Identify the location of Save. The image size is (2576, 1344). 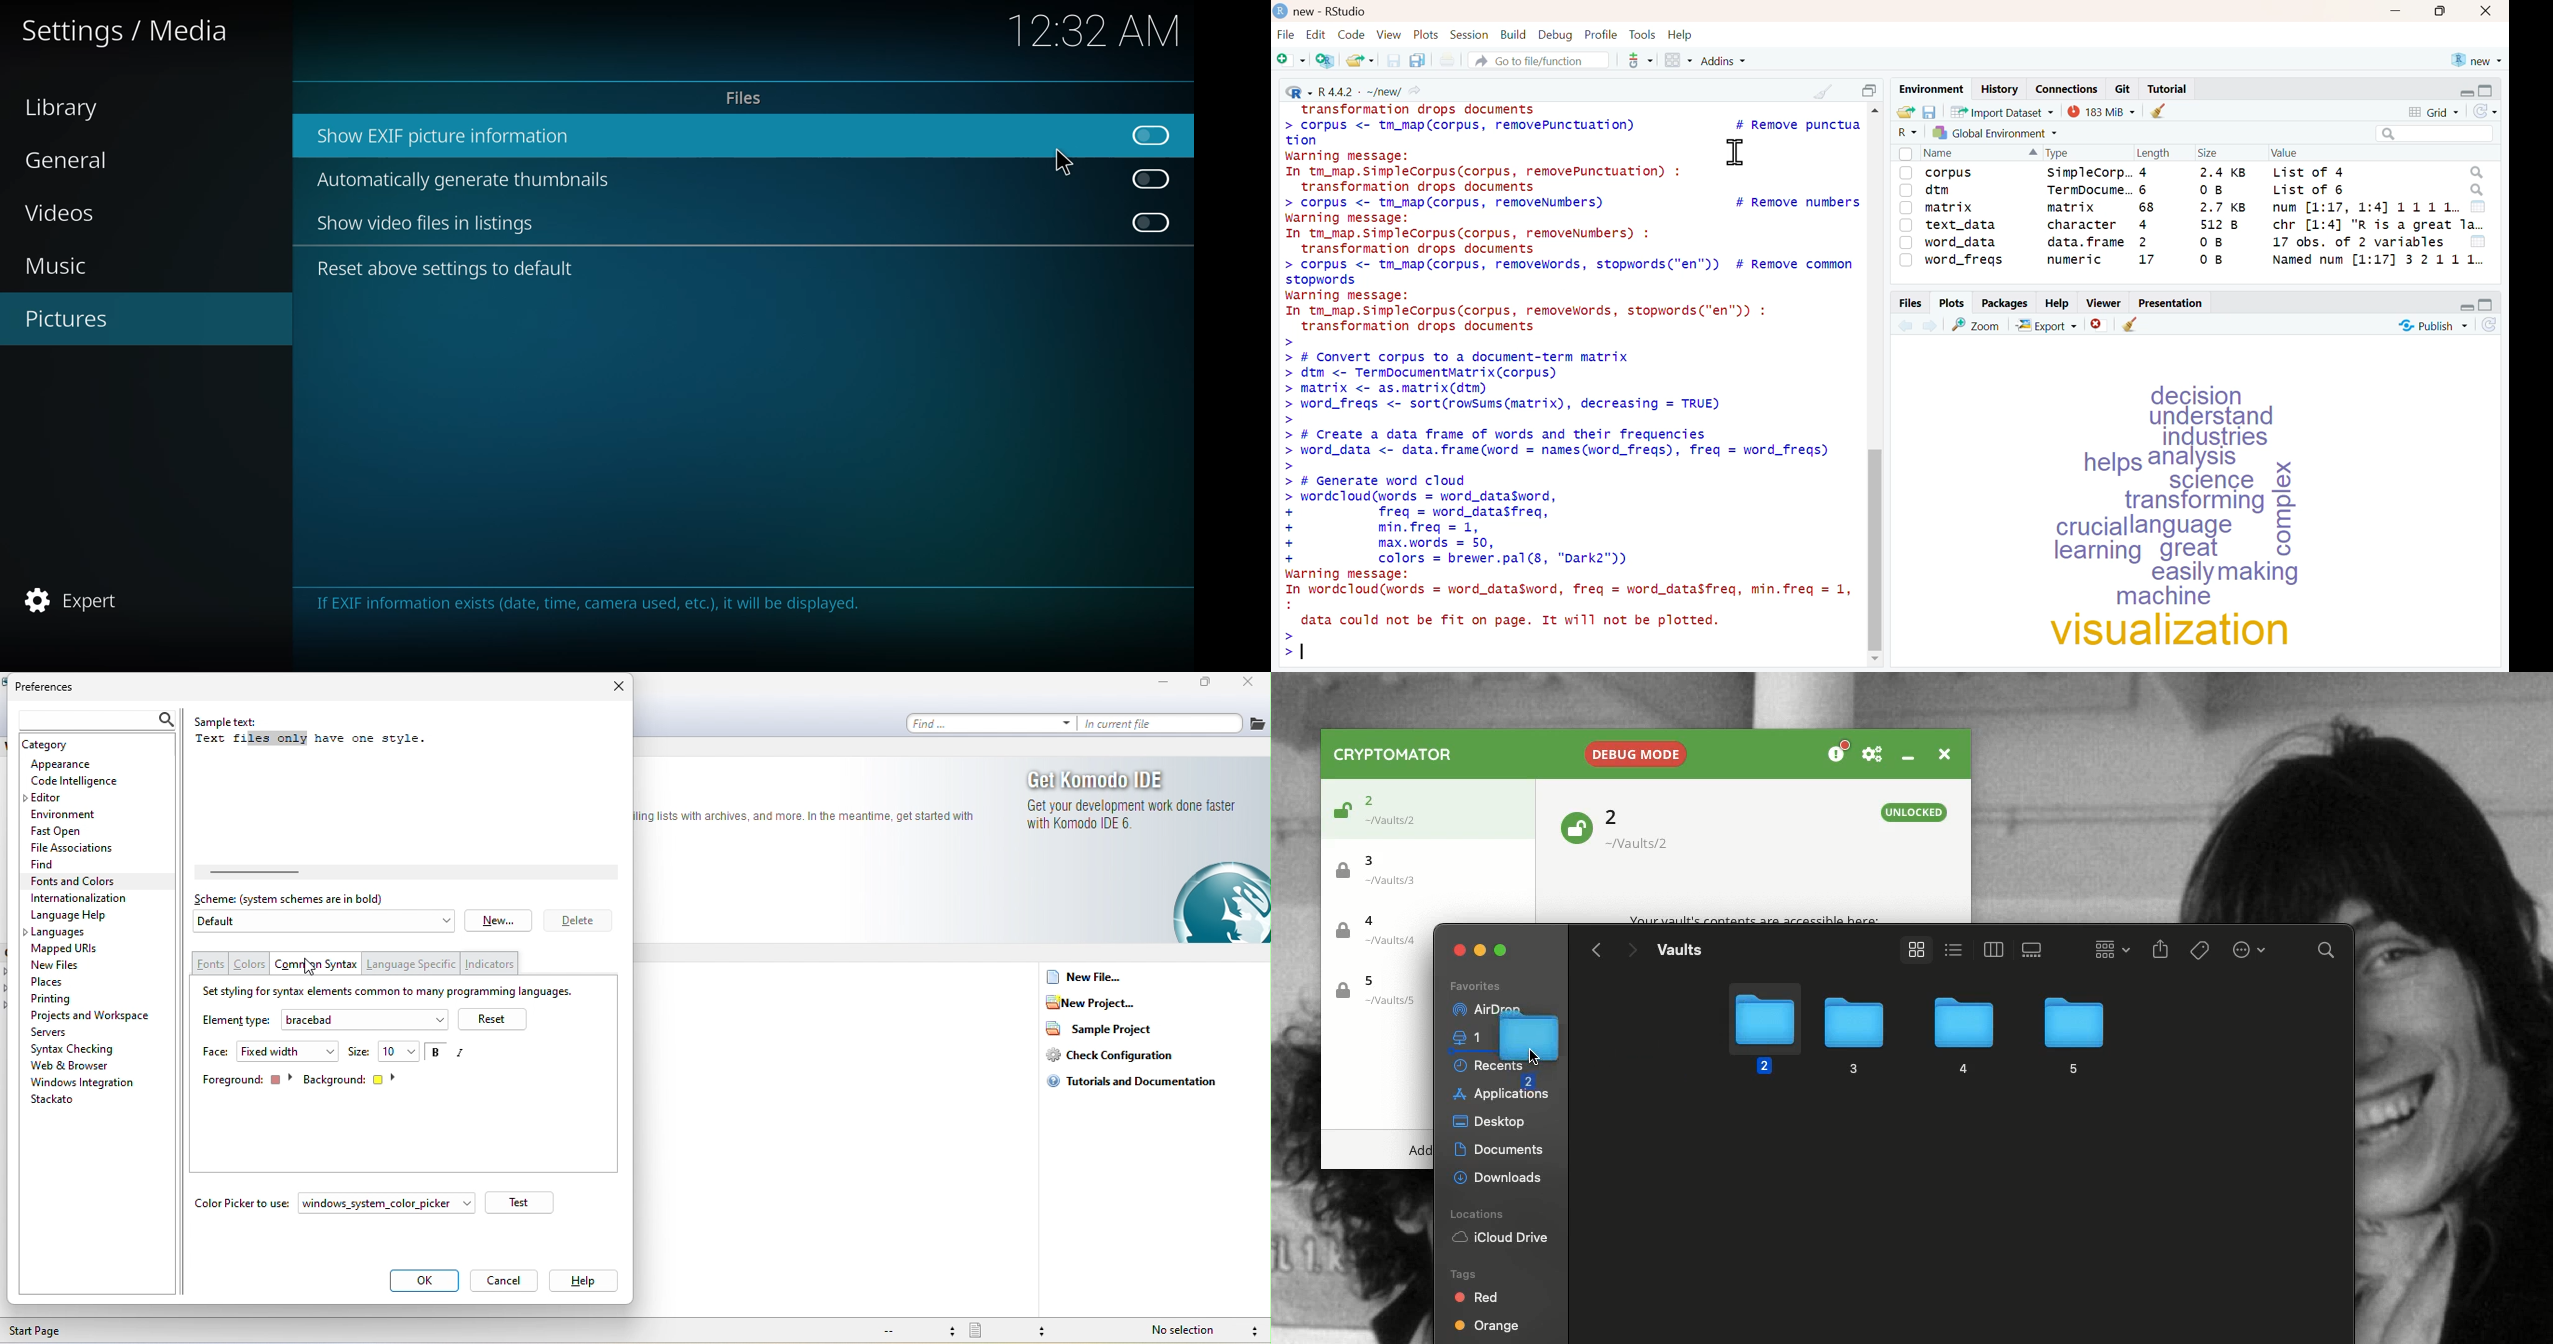
(1929, 113).